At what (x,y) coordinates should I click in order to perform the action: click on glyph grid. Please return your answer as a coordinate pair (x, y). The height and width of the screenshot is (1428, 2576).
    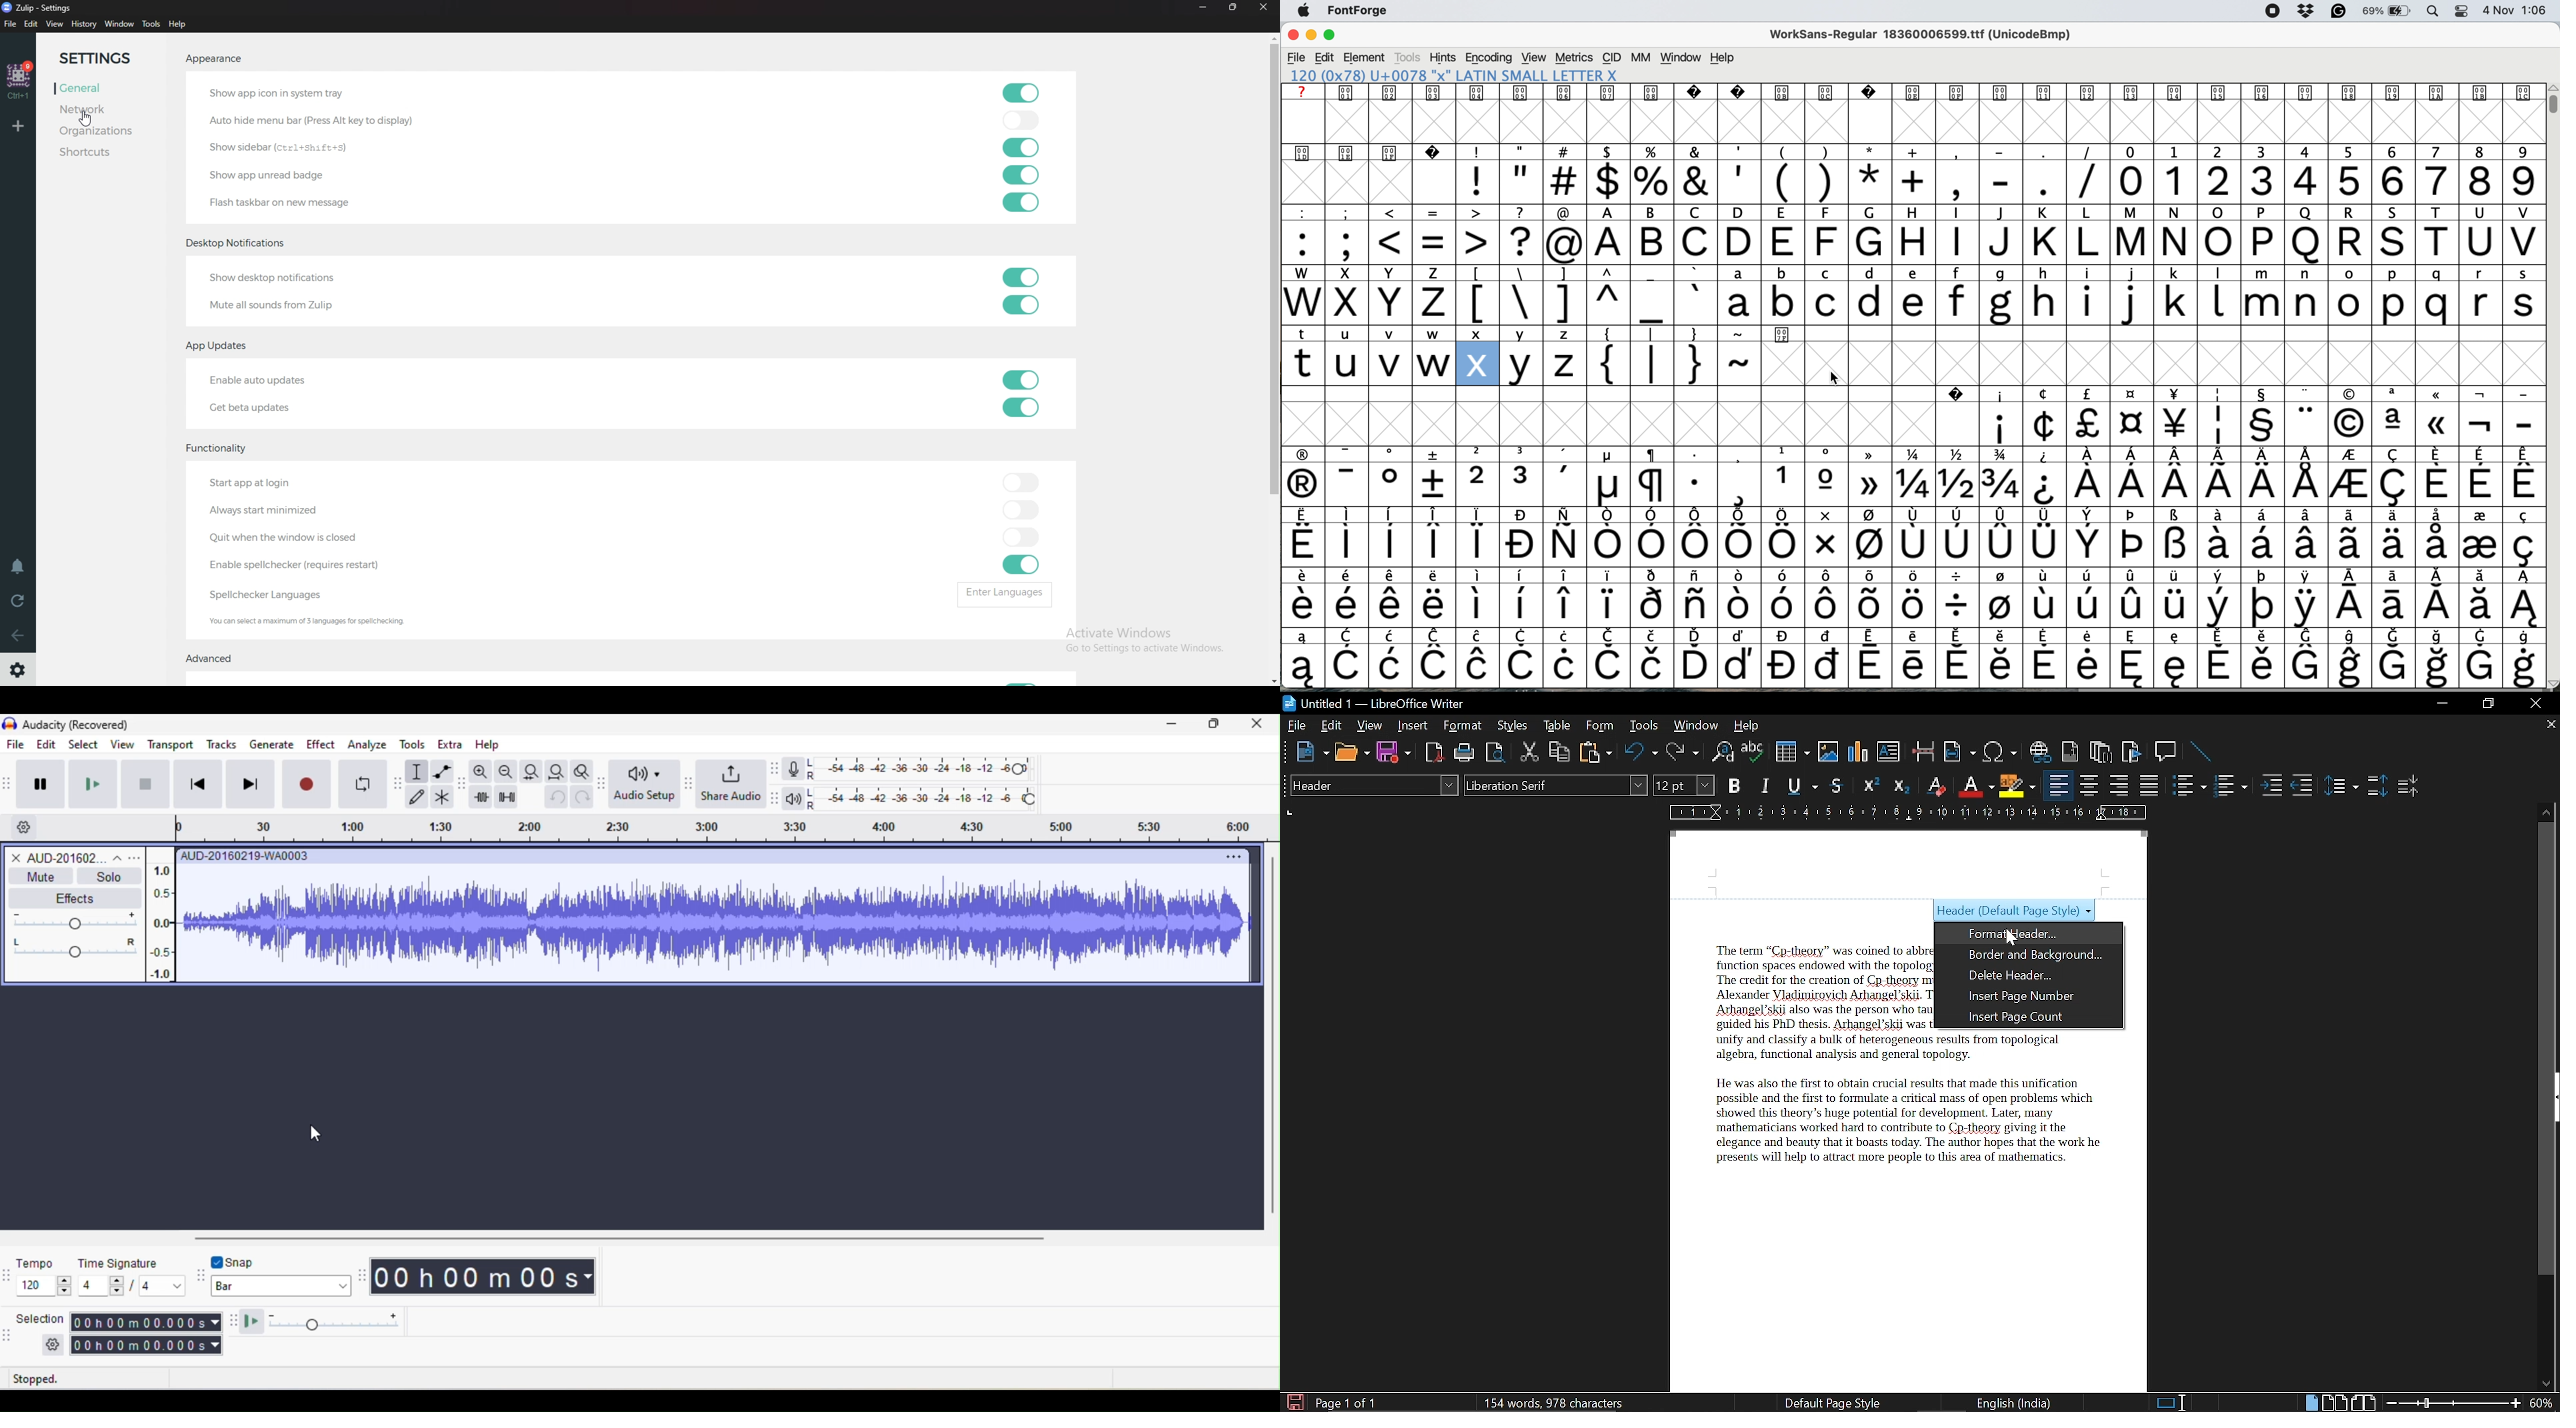
    Looking at the image, I should click on (2199, 365).